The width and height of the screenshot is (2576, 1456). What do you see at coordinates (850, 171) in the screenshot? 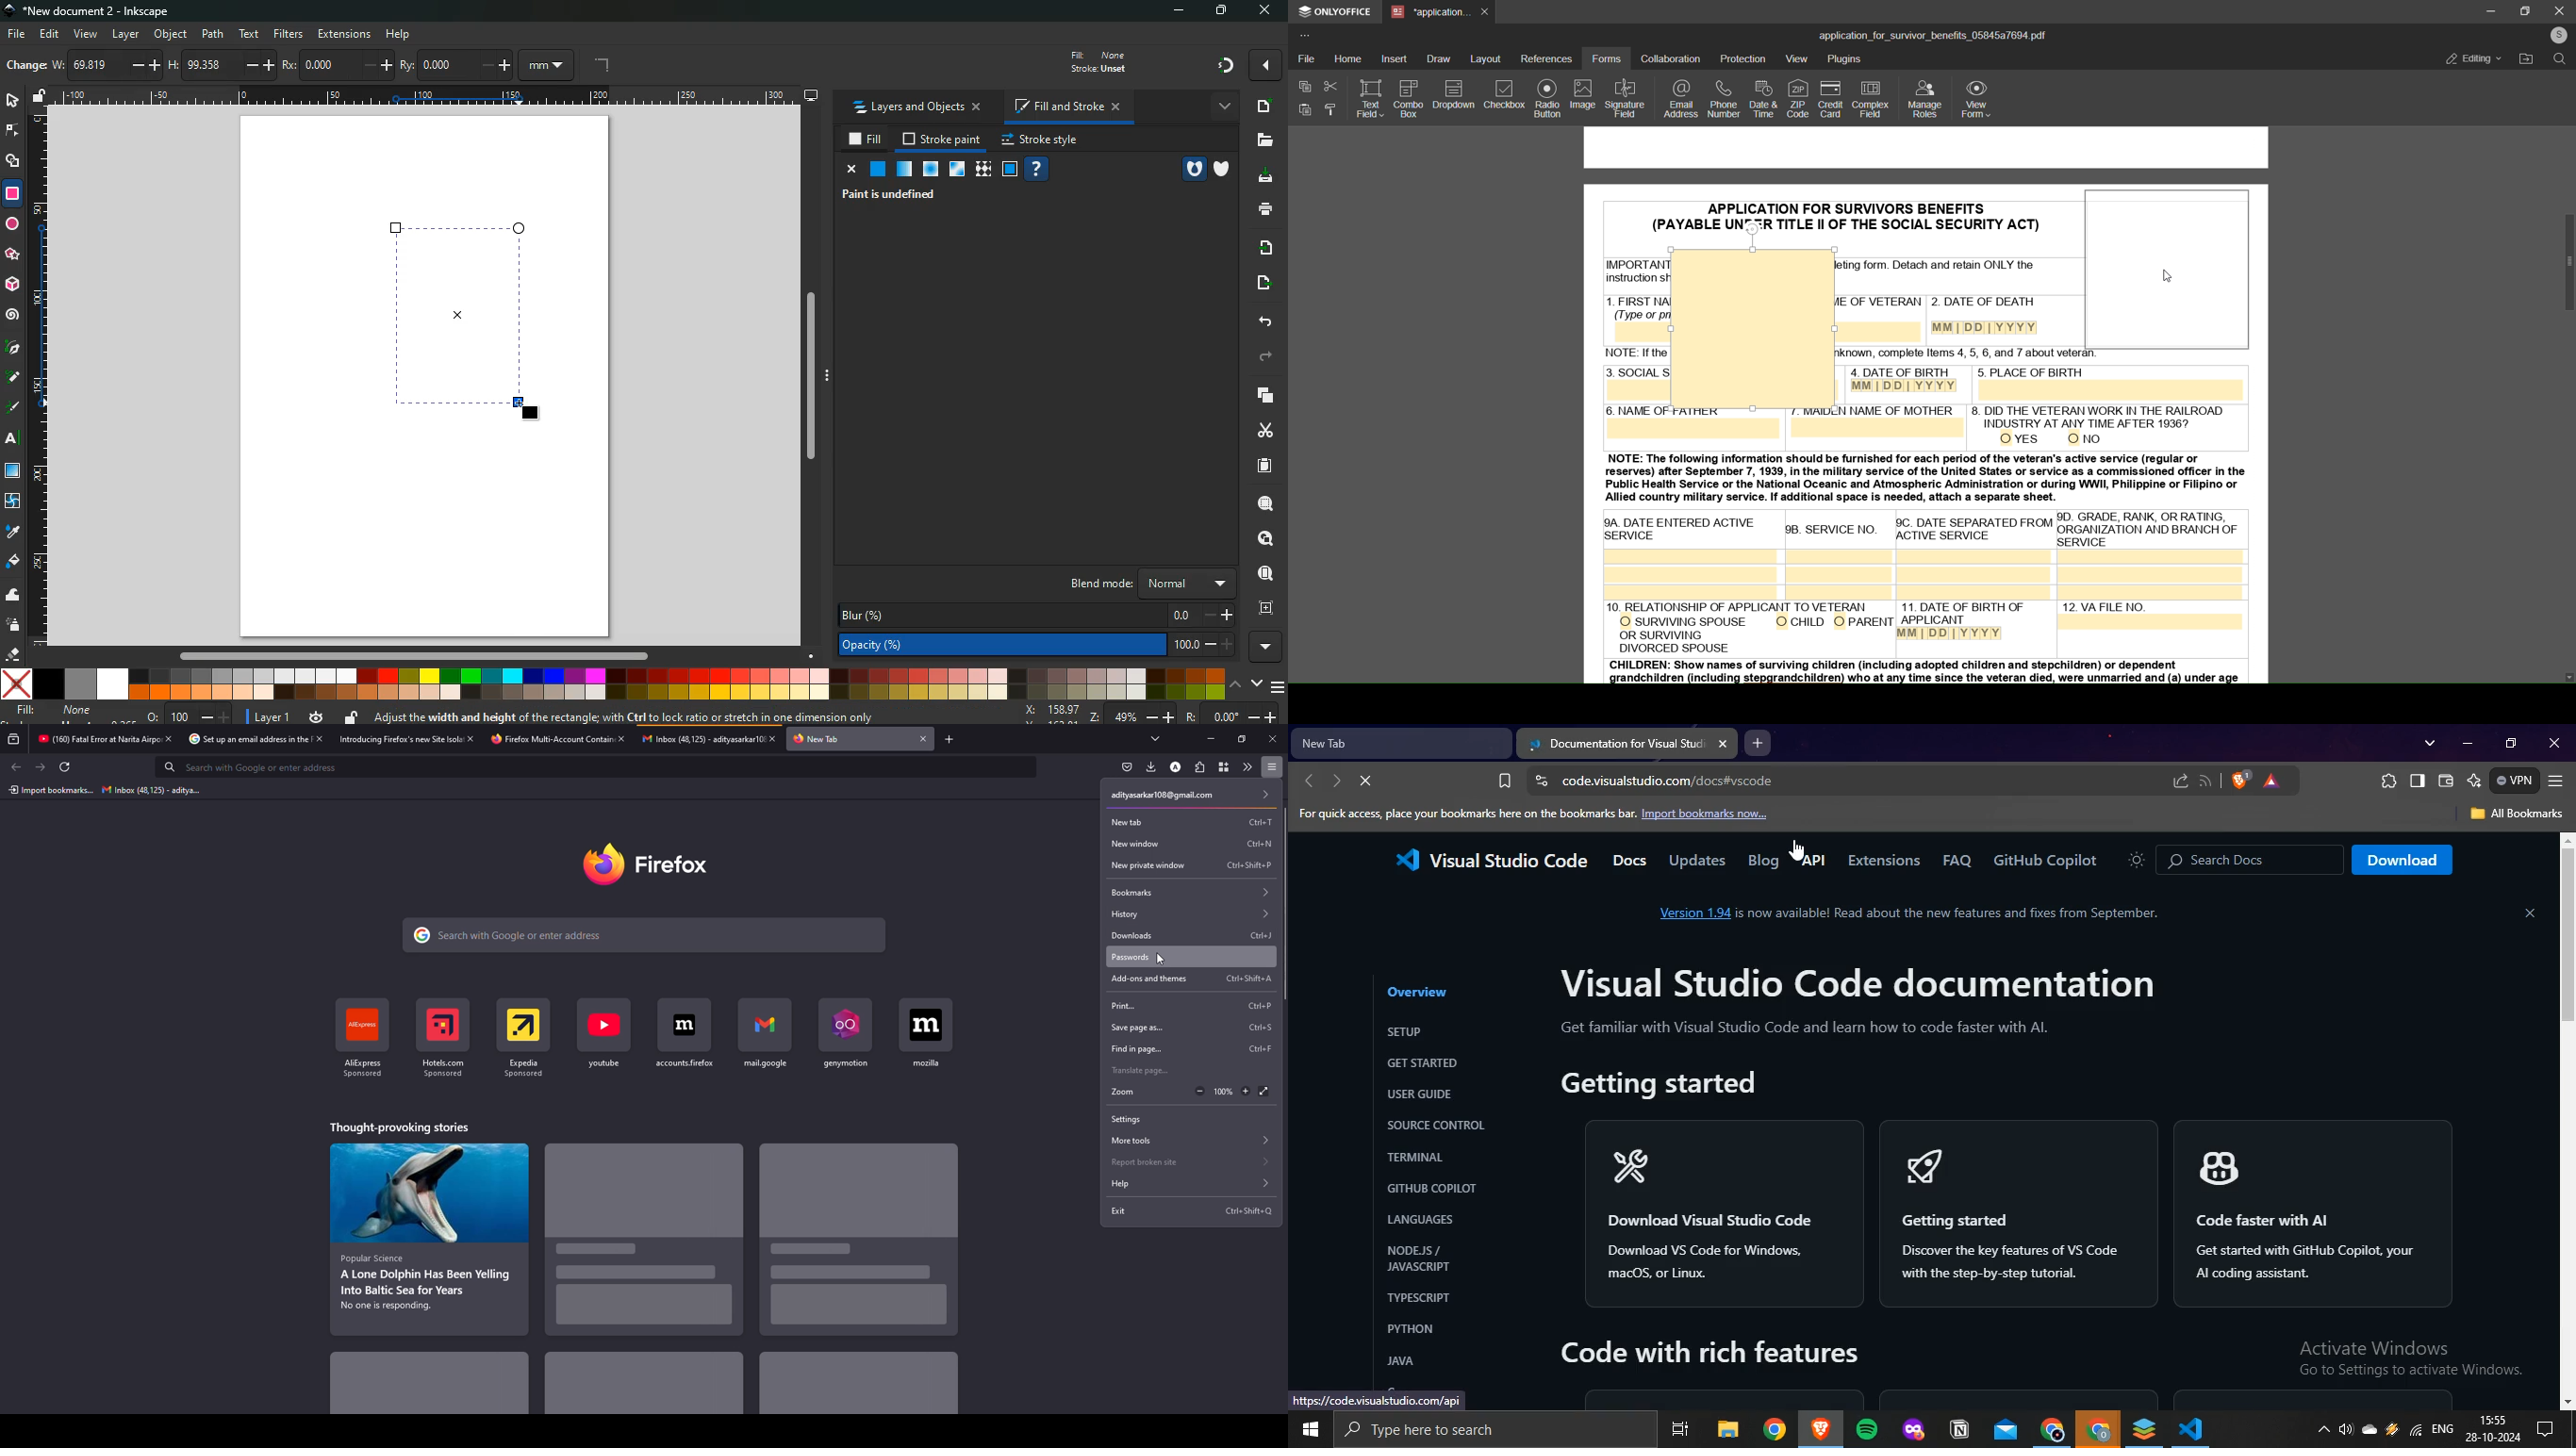
I see `close` at bounding box center [850, 171].